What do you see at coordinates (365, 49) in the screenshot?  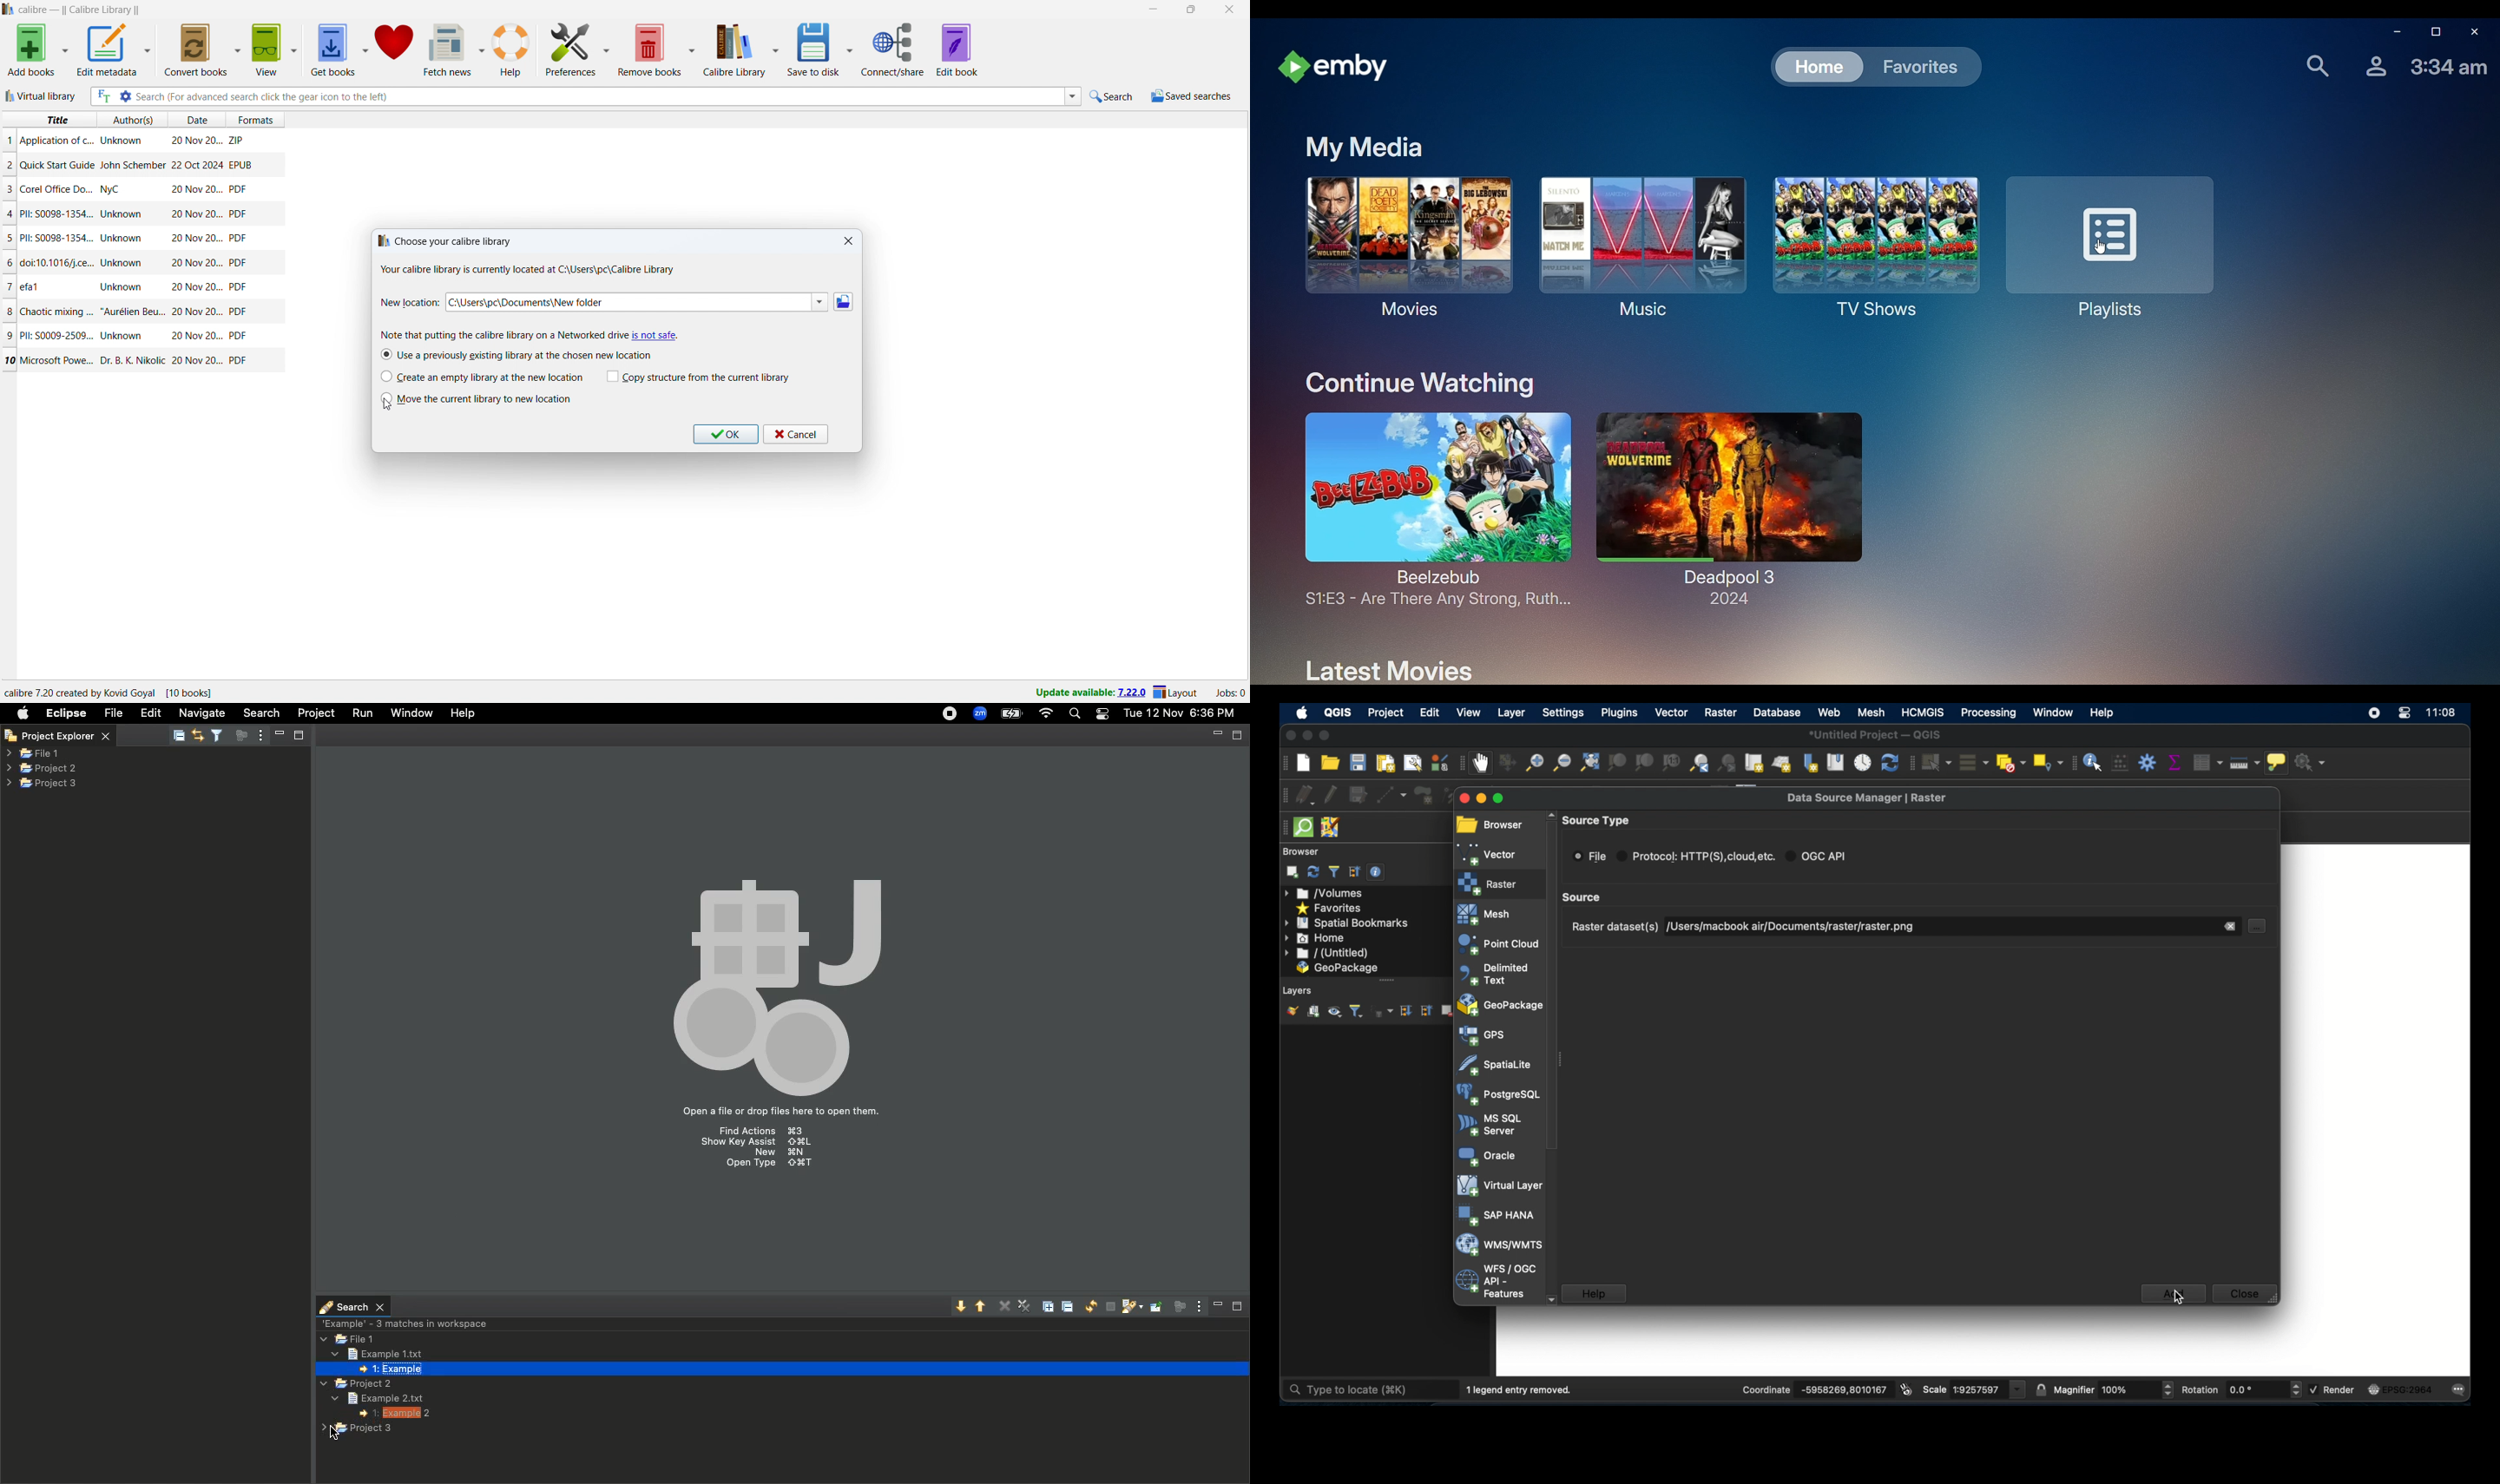 I see `get books options` at bounding box center [365, 49].